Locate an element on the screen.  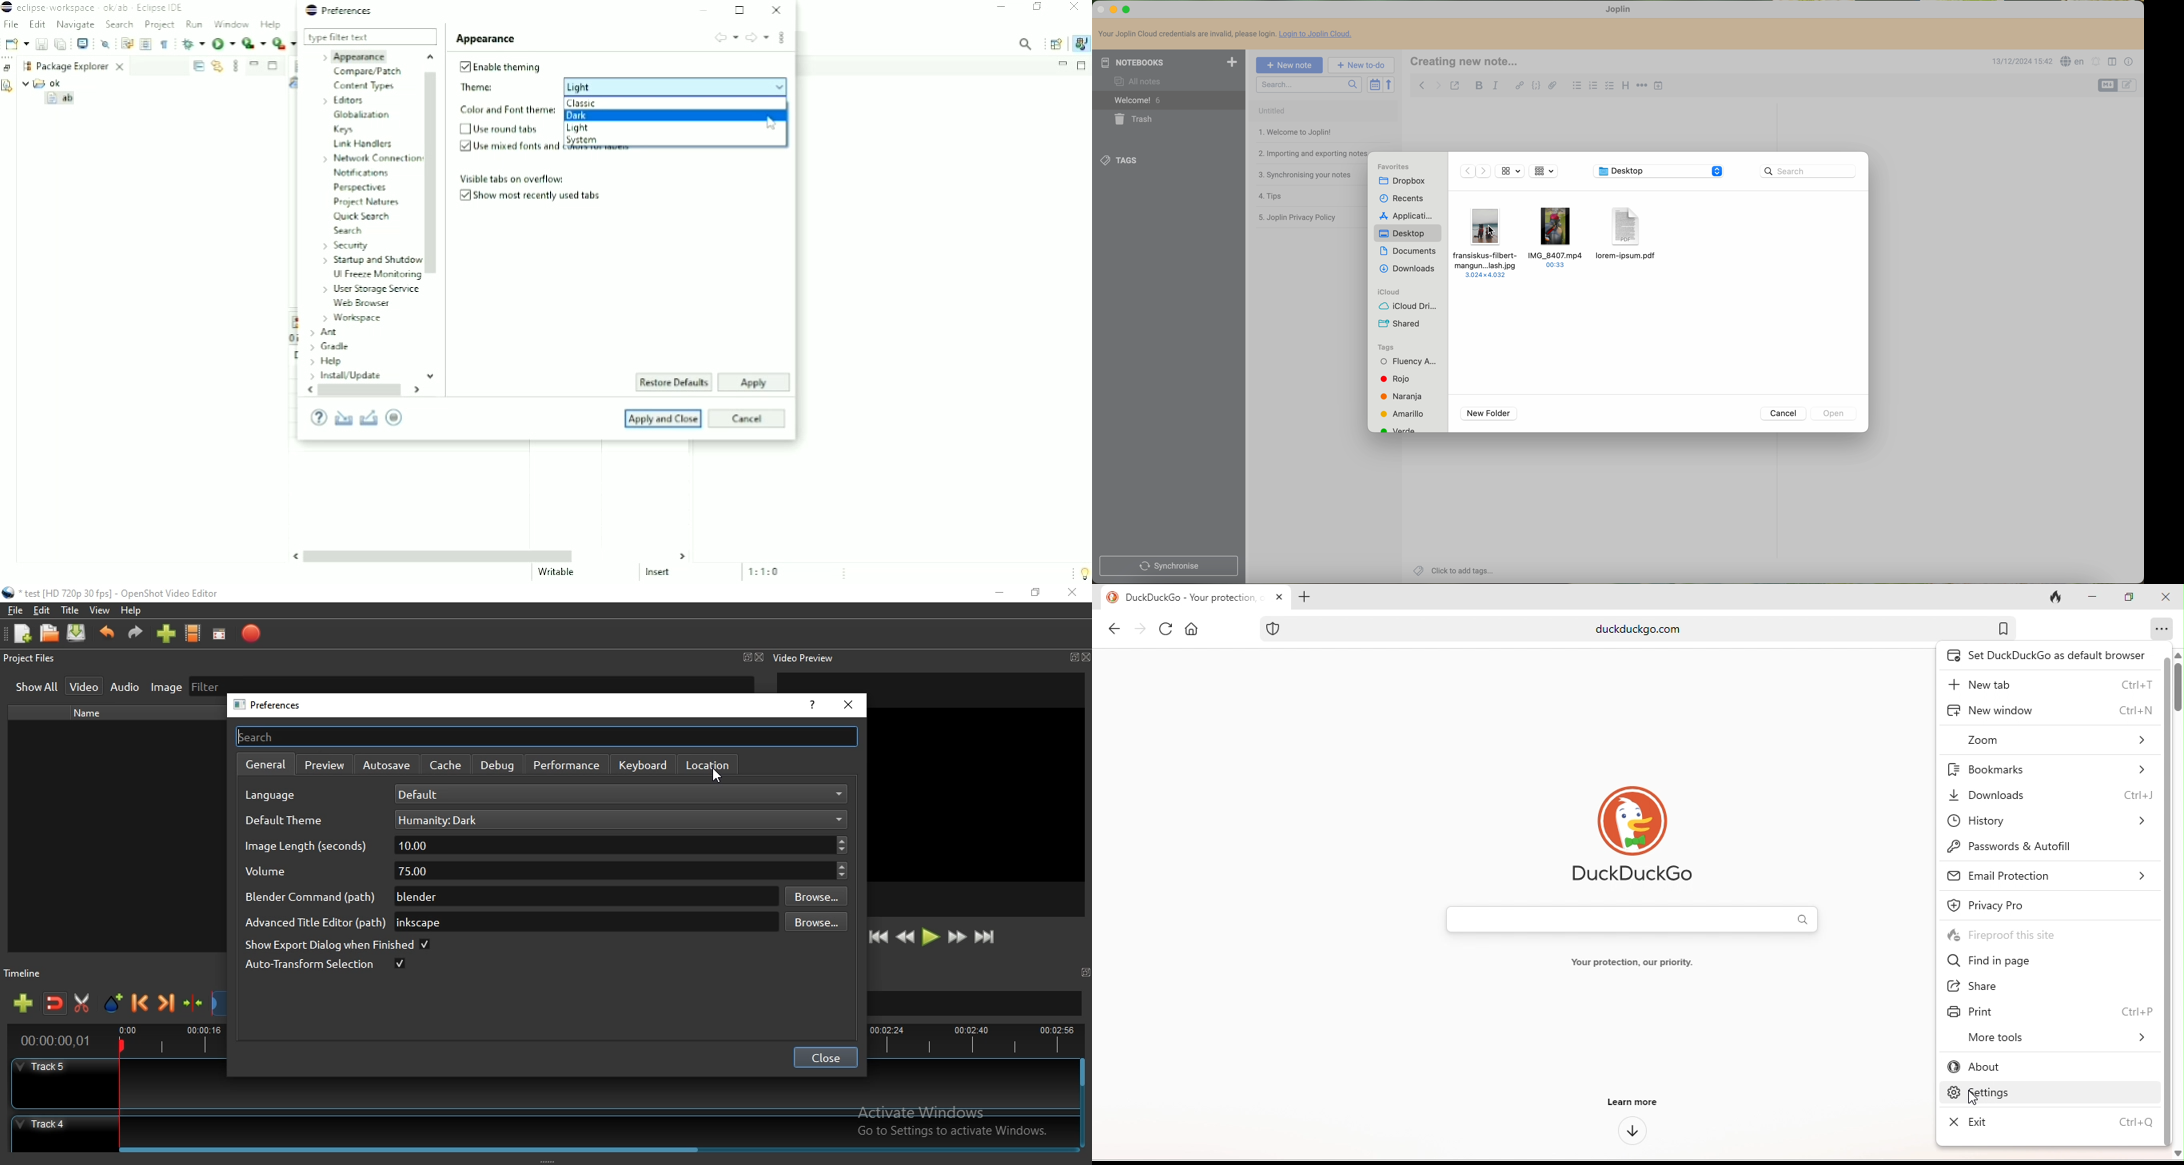
Horizontal scrollbar is located at coordinates (489, 555).